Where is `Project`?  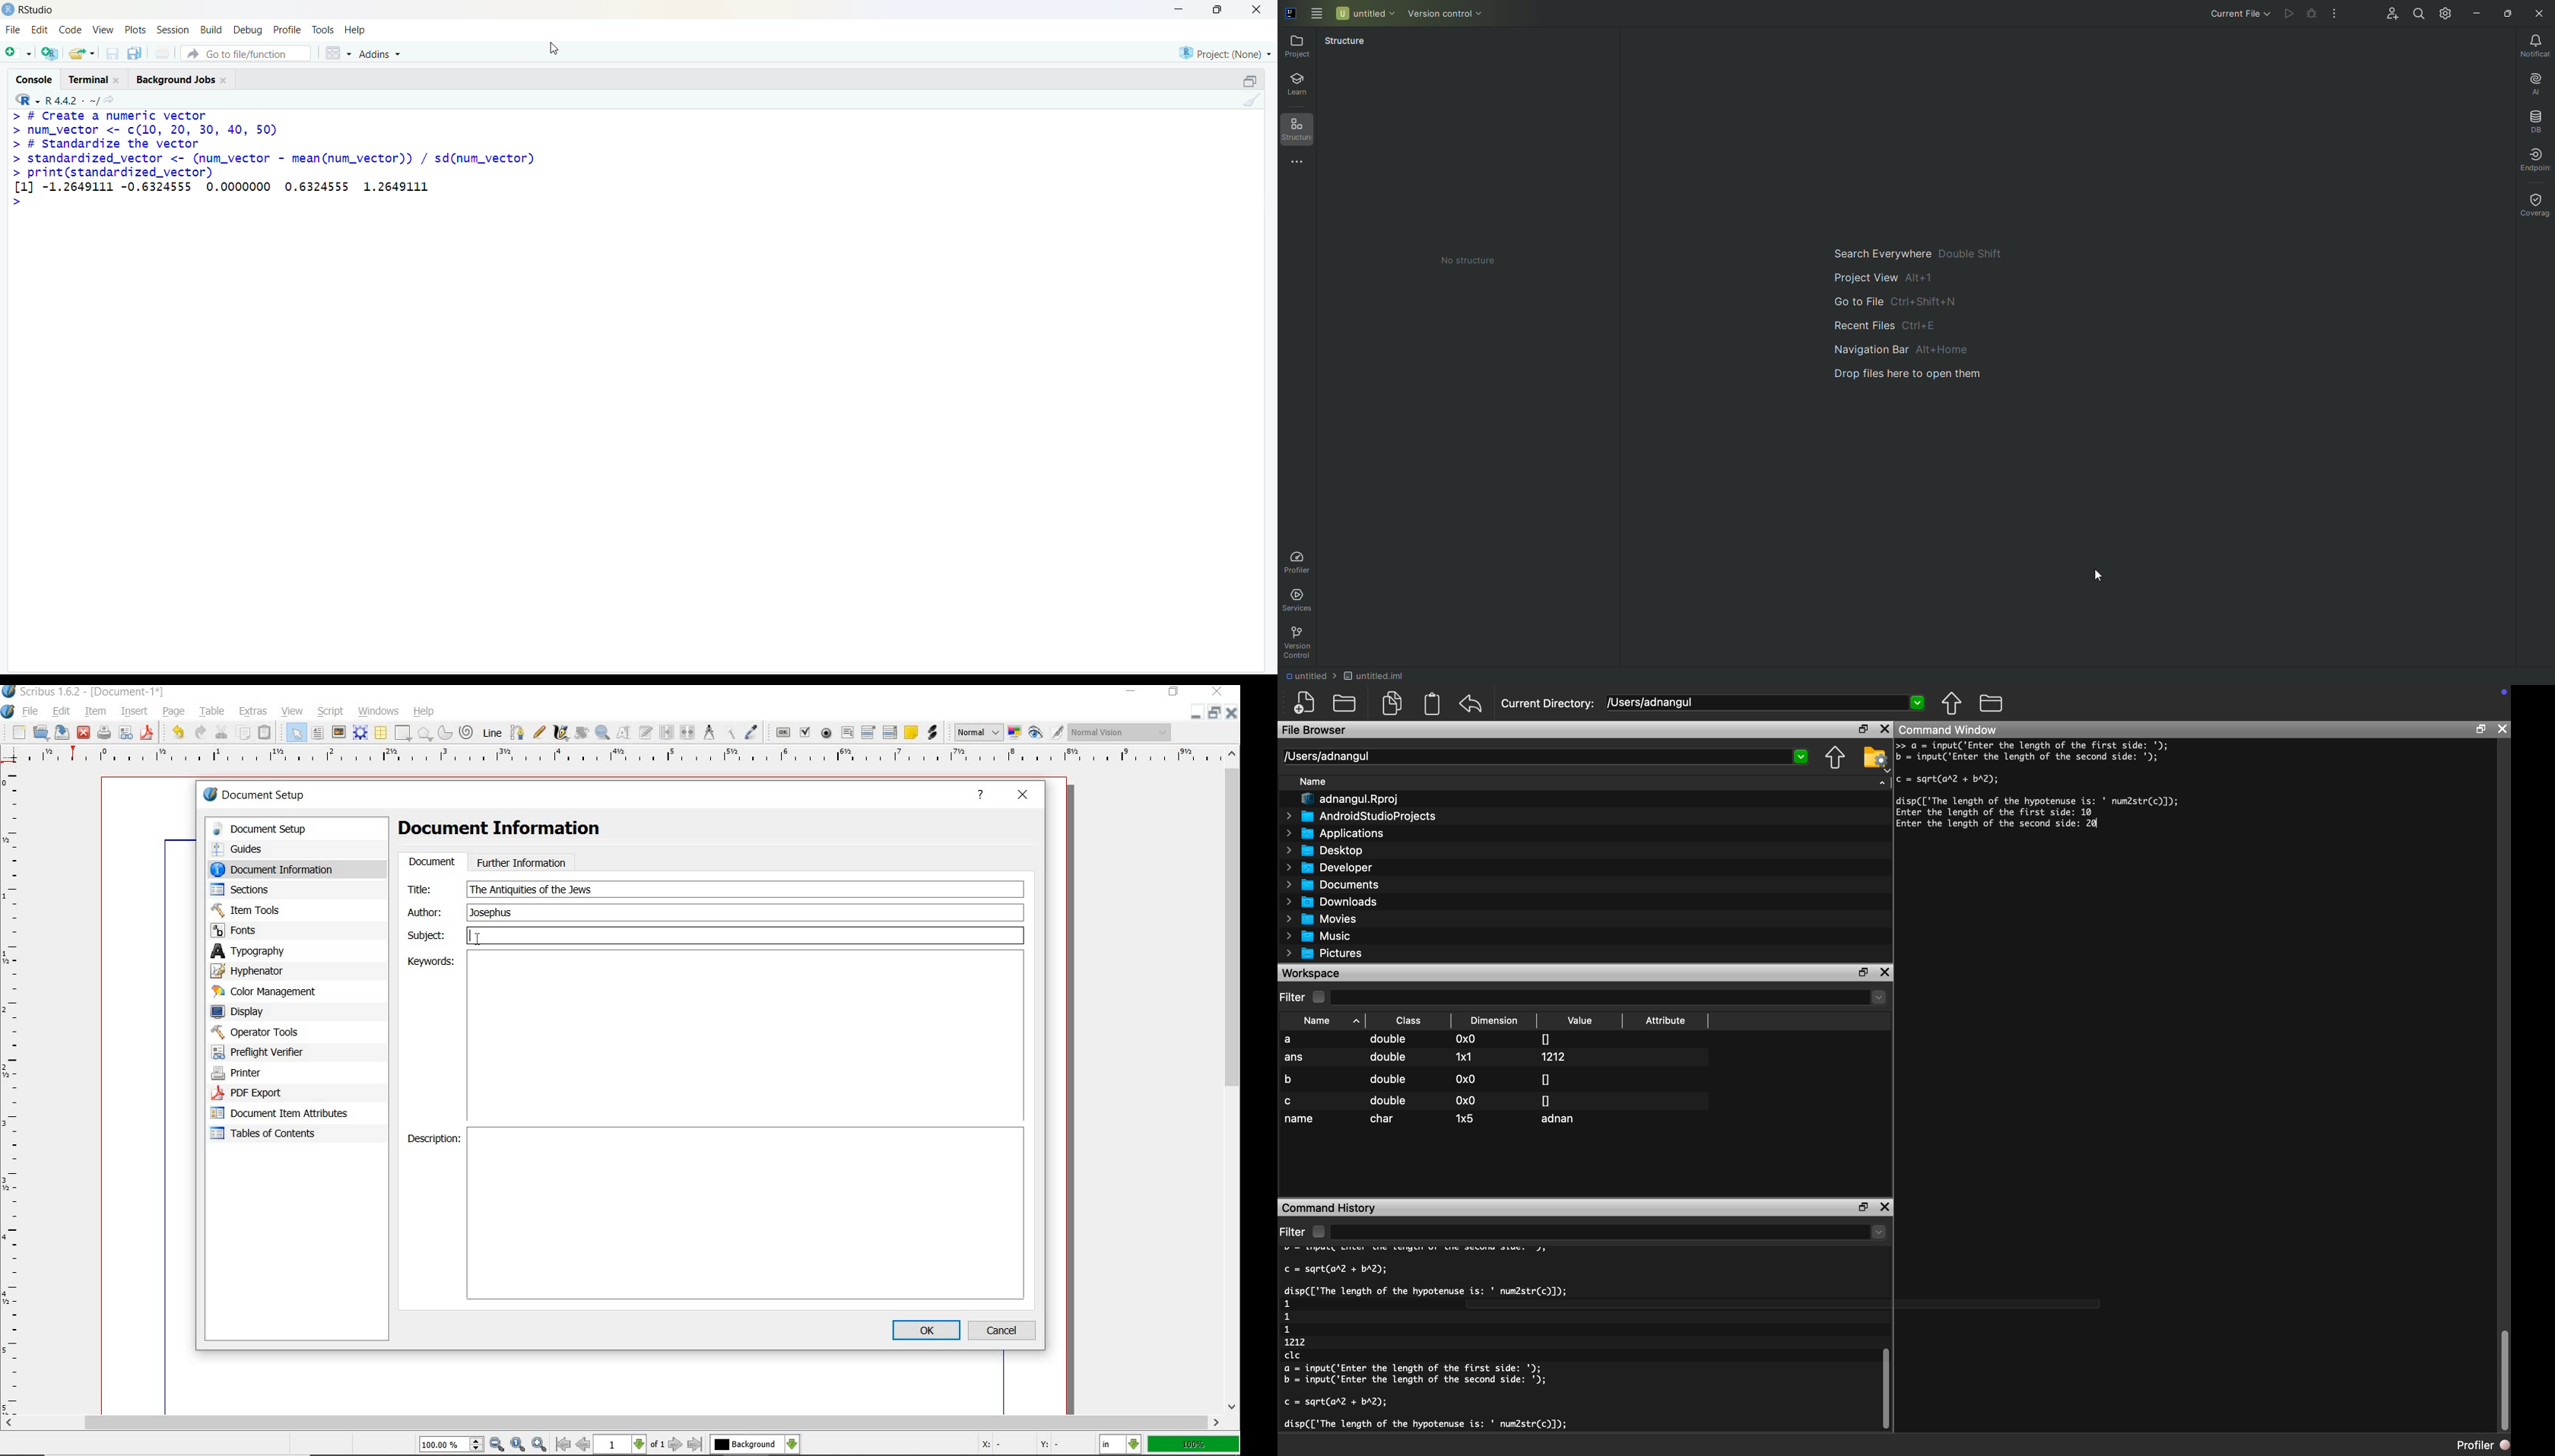
Project is located at coordinates (1301, 50).